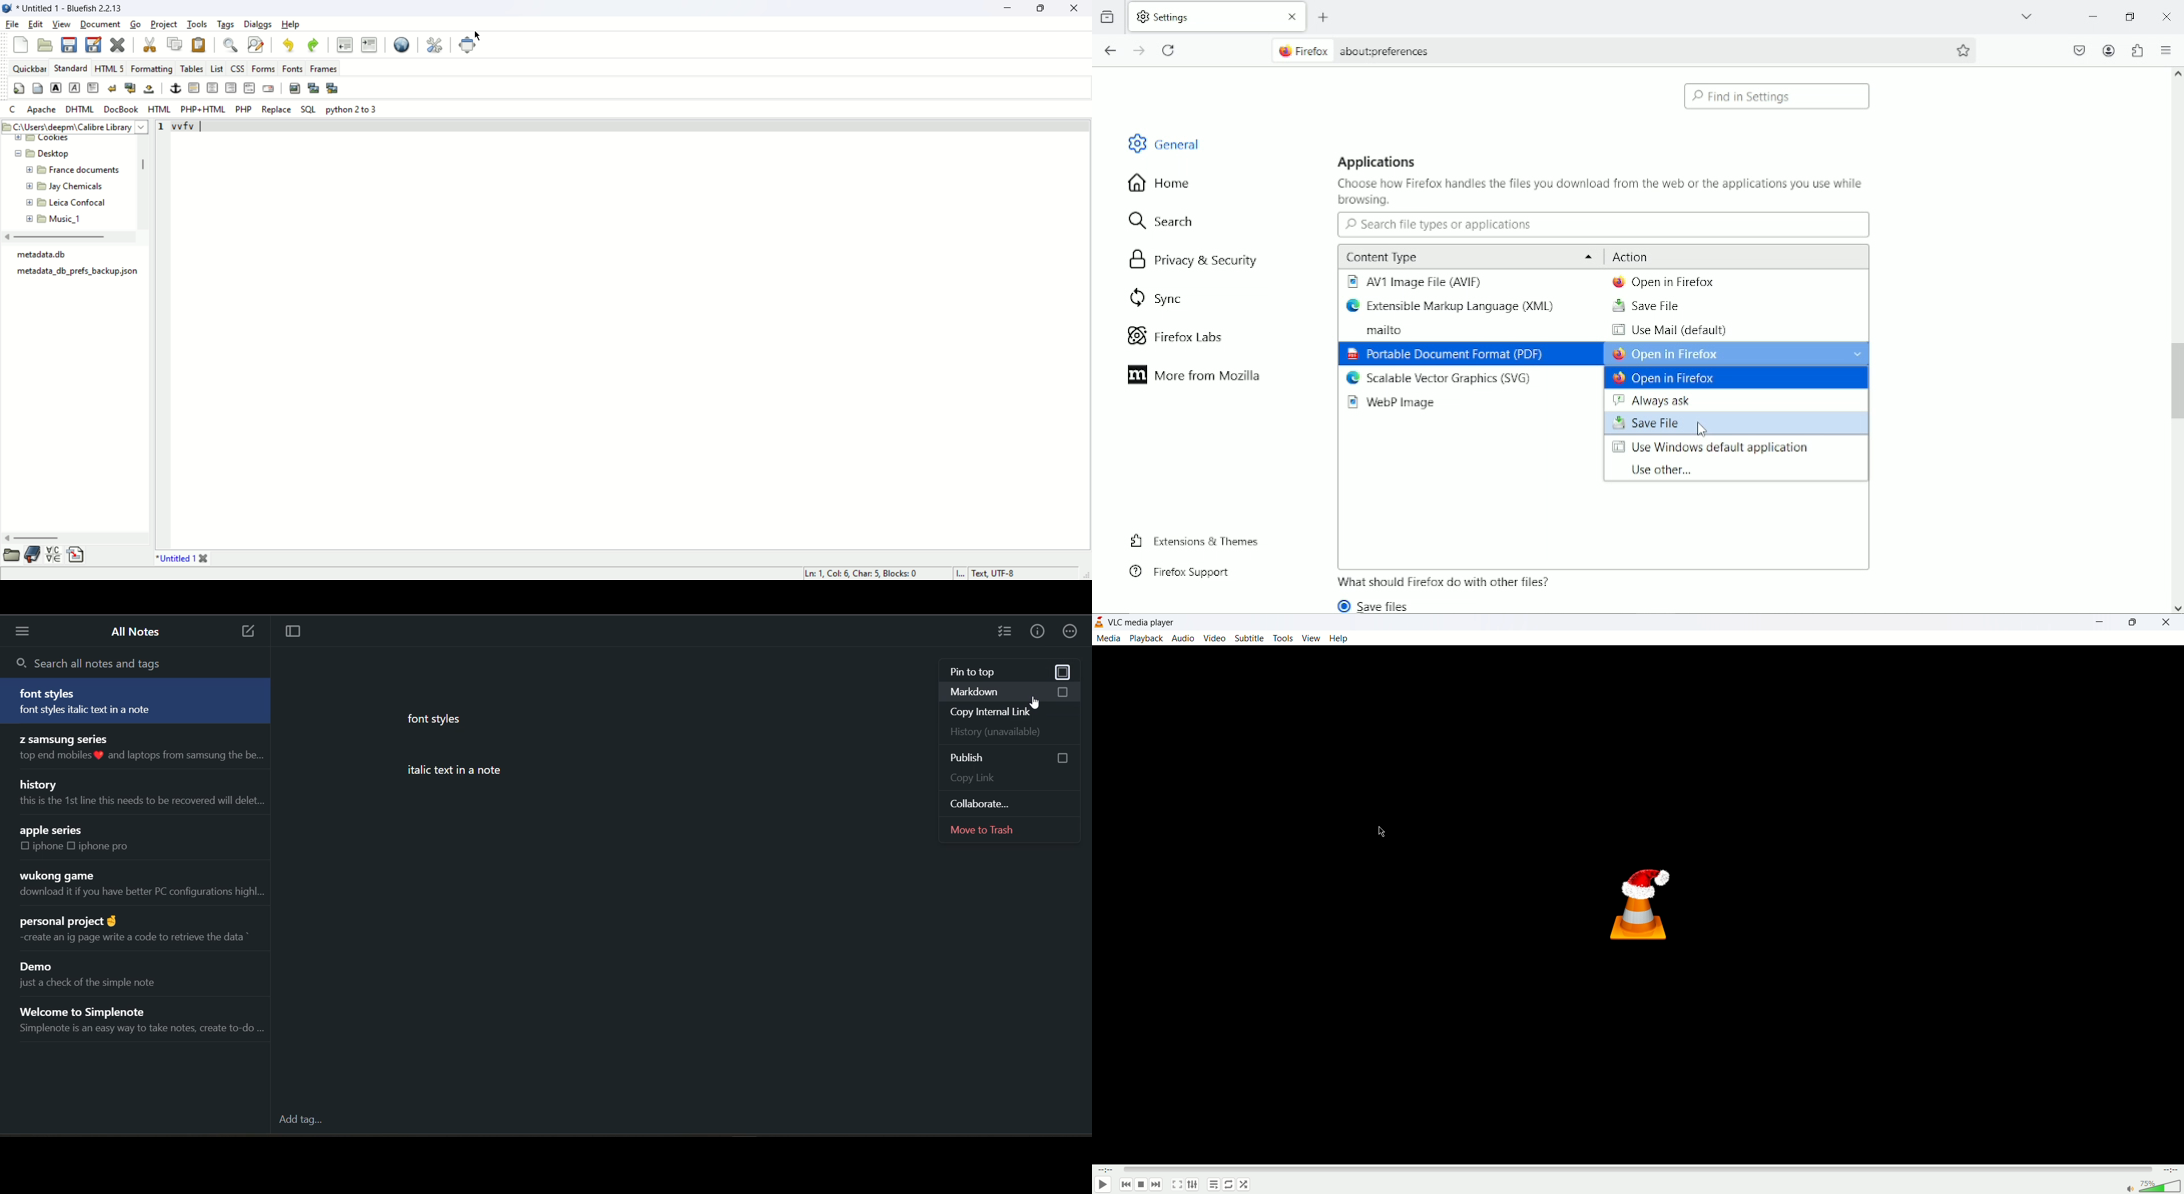  I want to click on Privacy & security, so click(1197, 263).